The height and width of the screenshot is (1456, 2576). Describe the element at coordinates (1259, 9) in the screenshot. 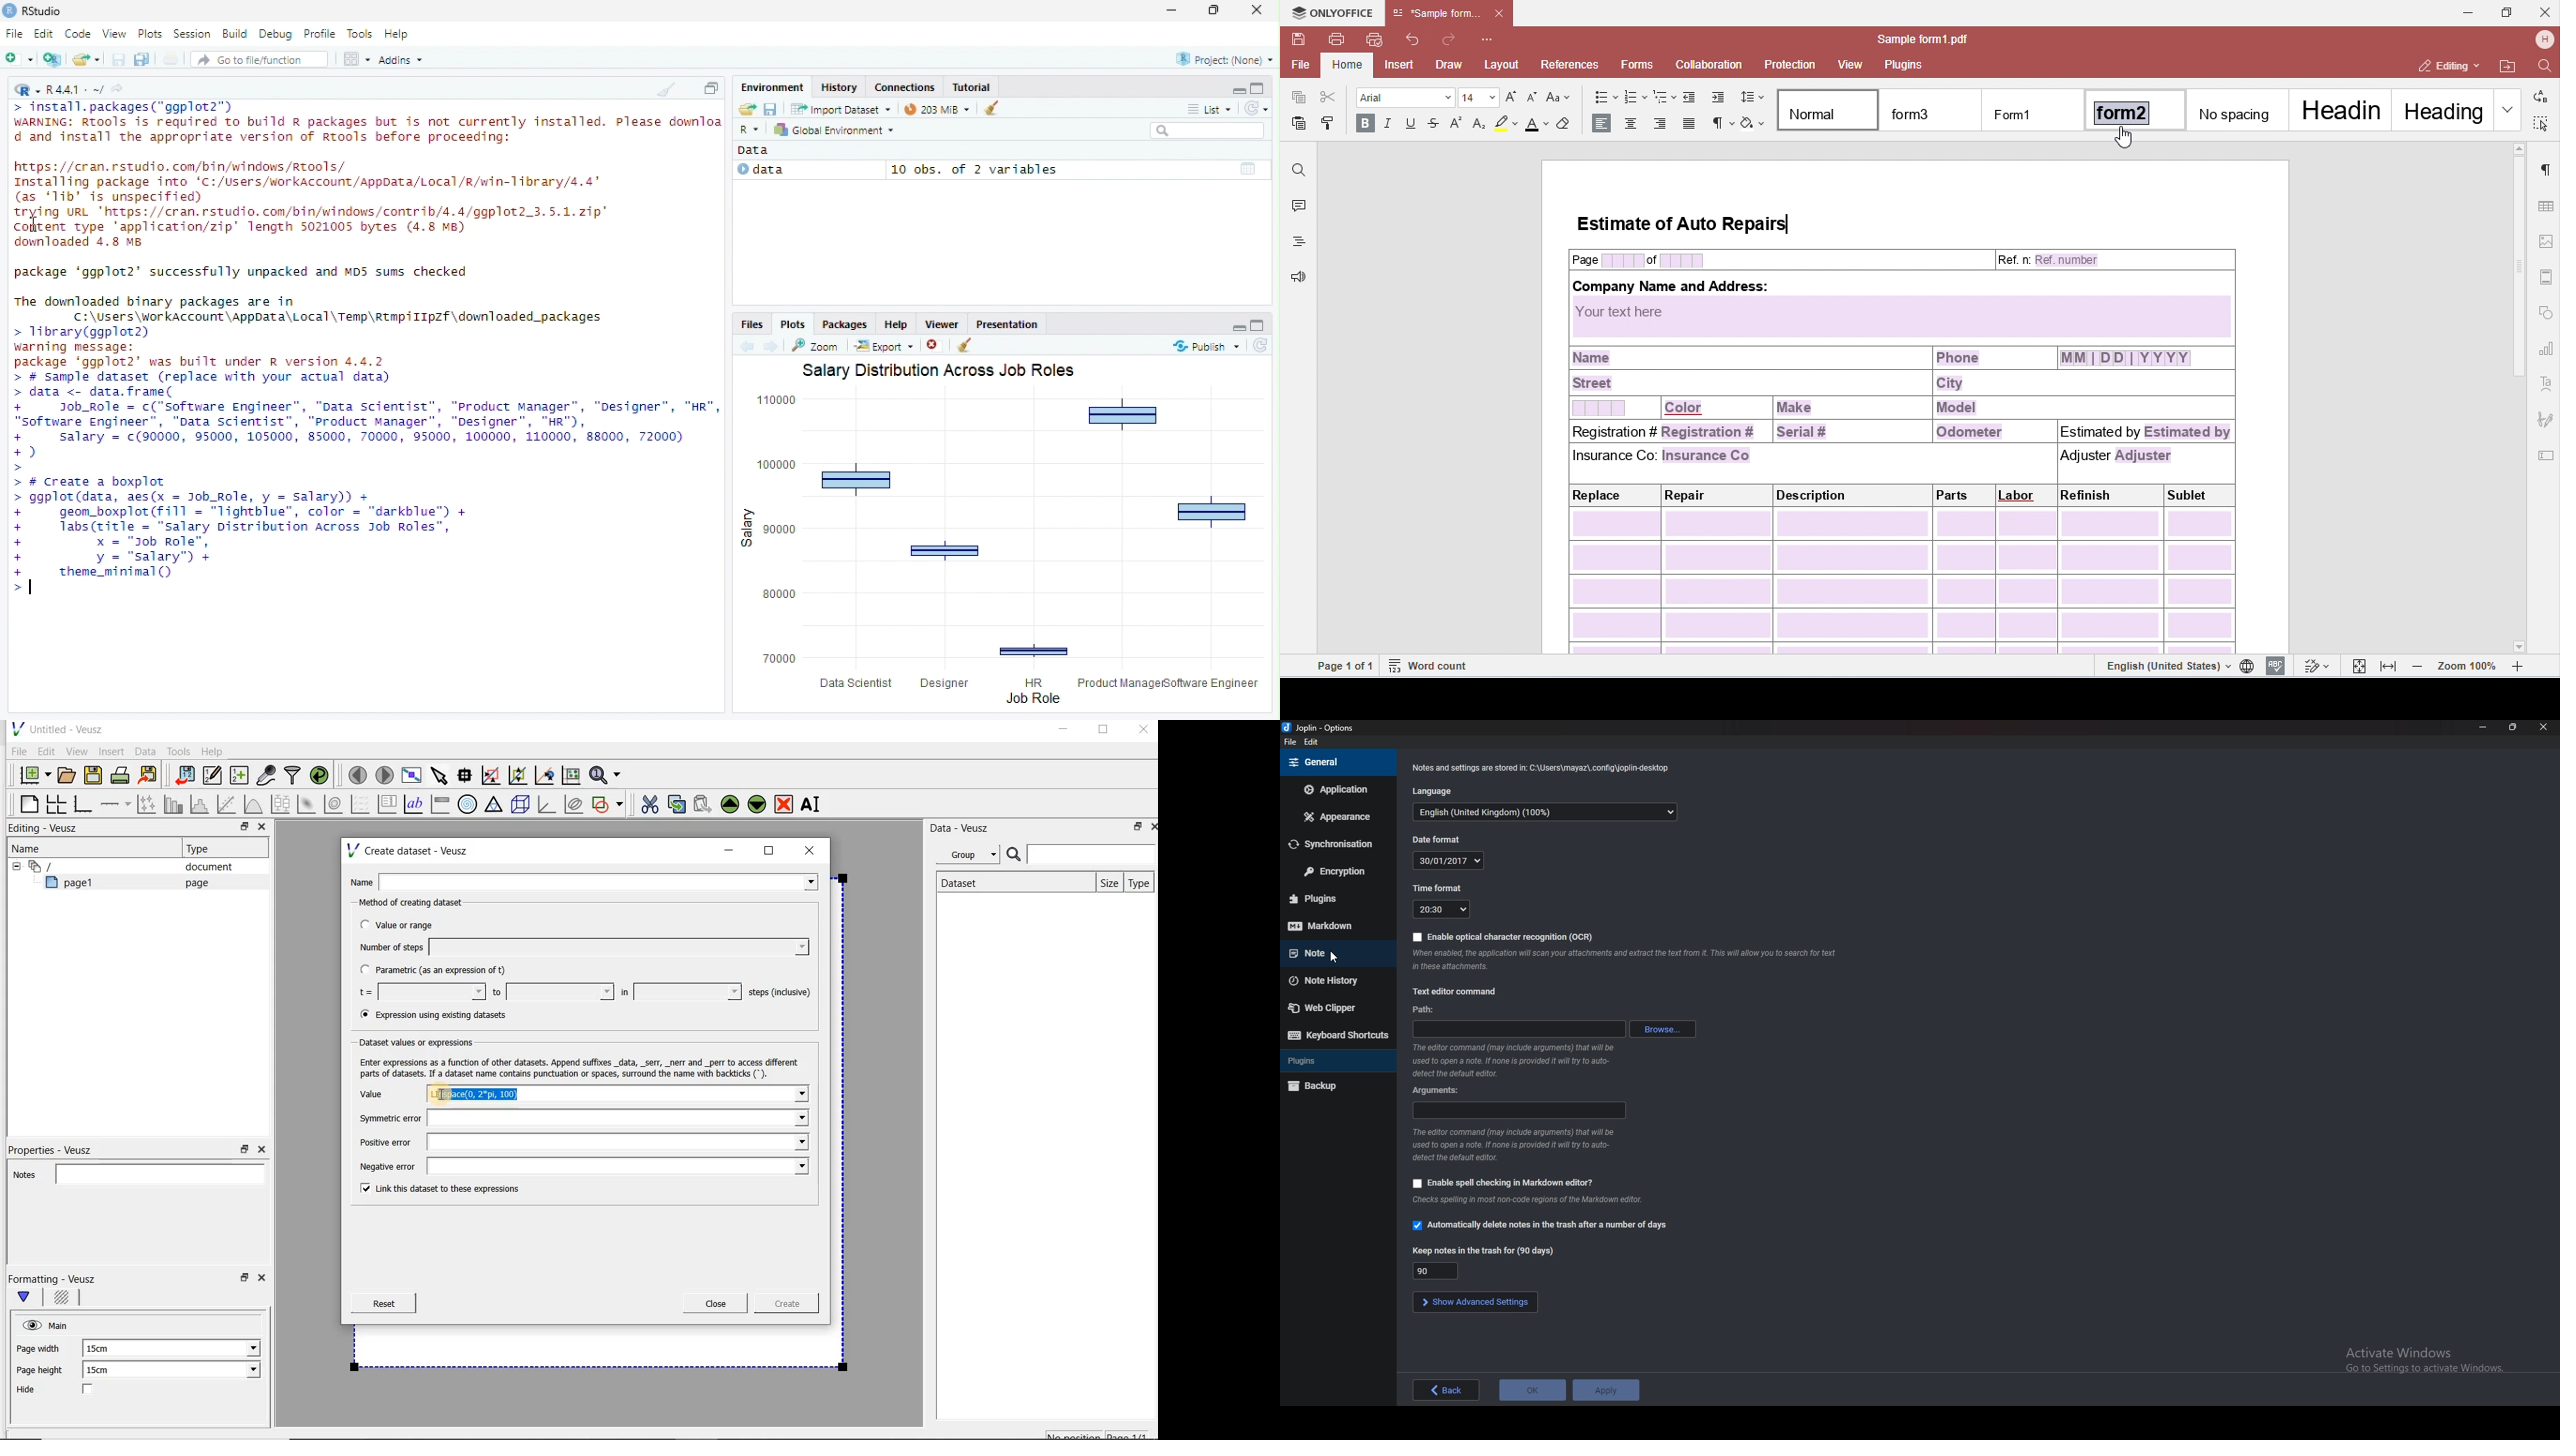

I see `Close` at that location.